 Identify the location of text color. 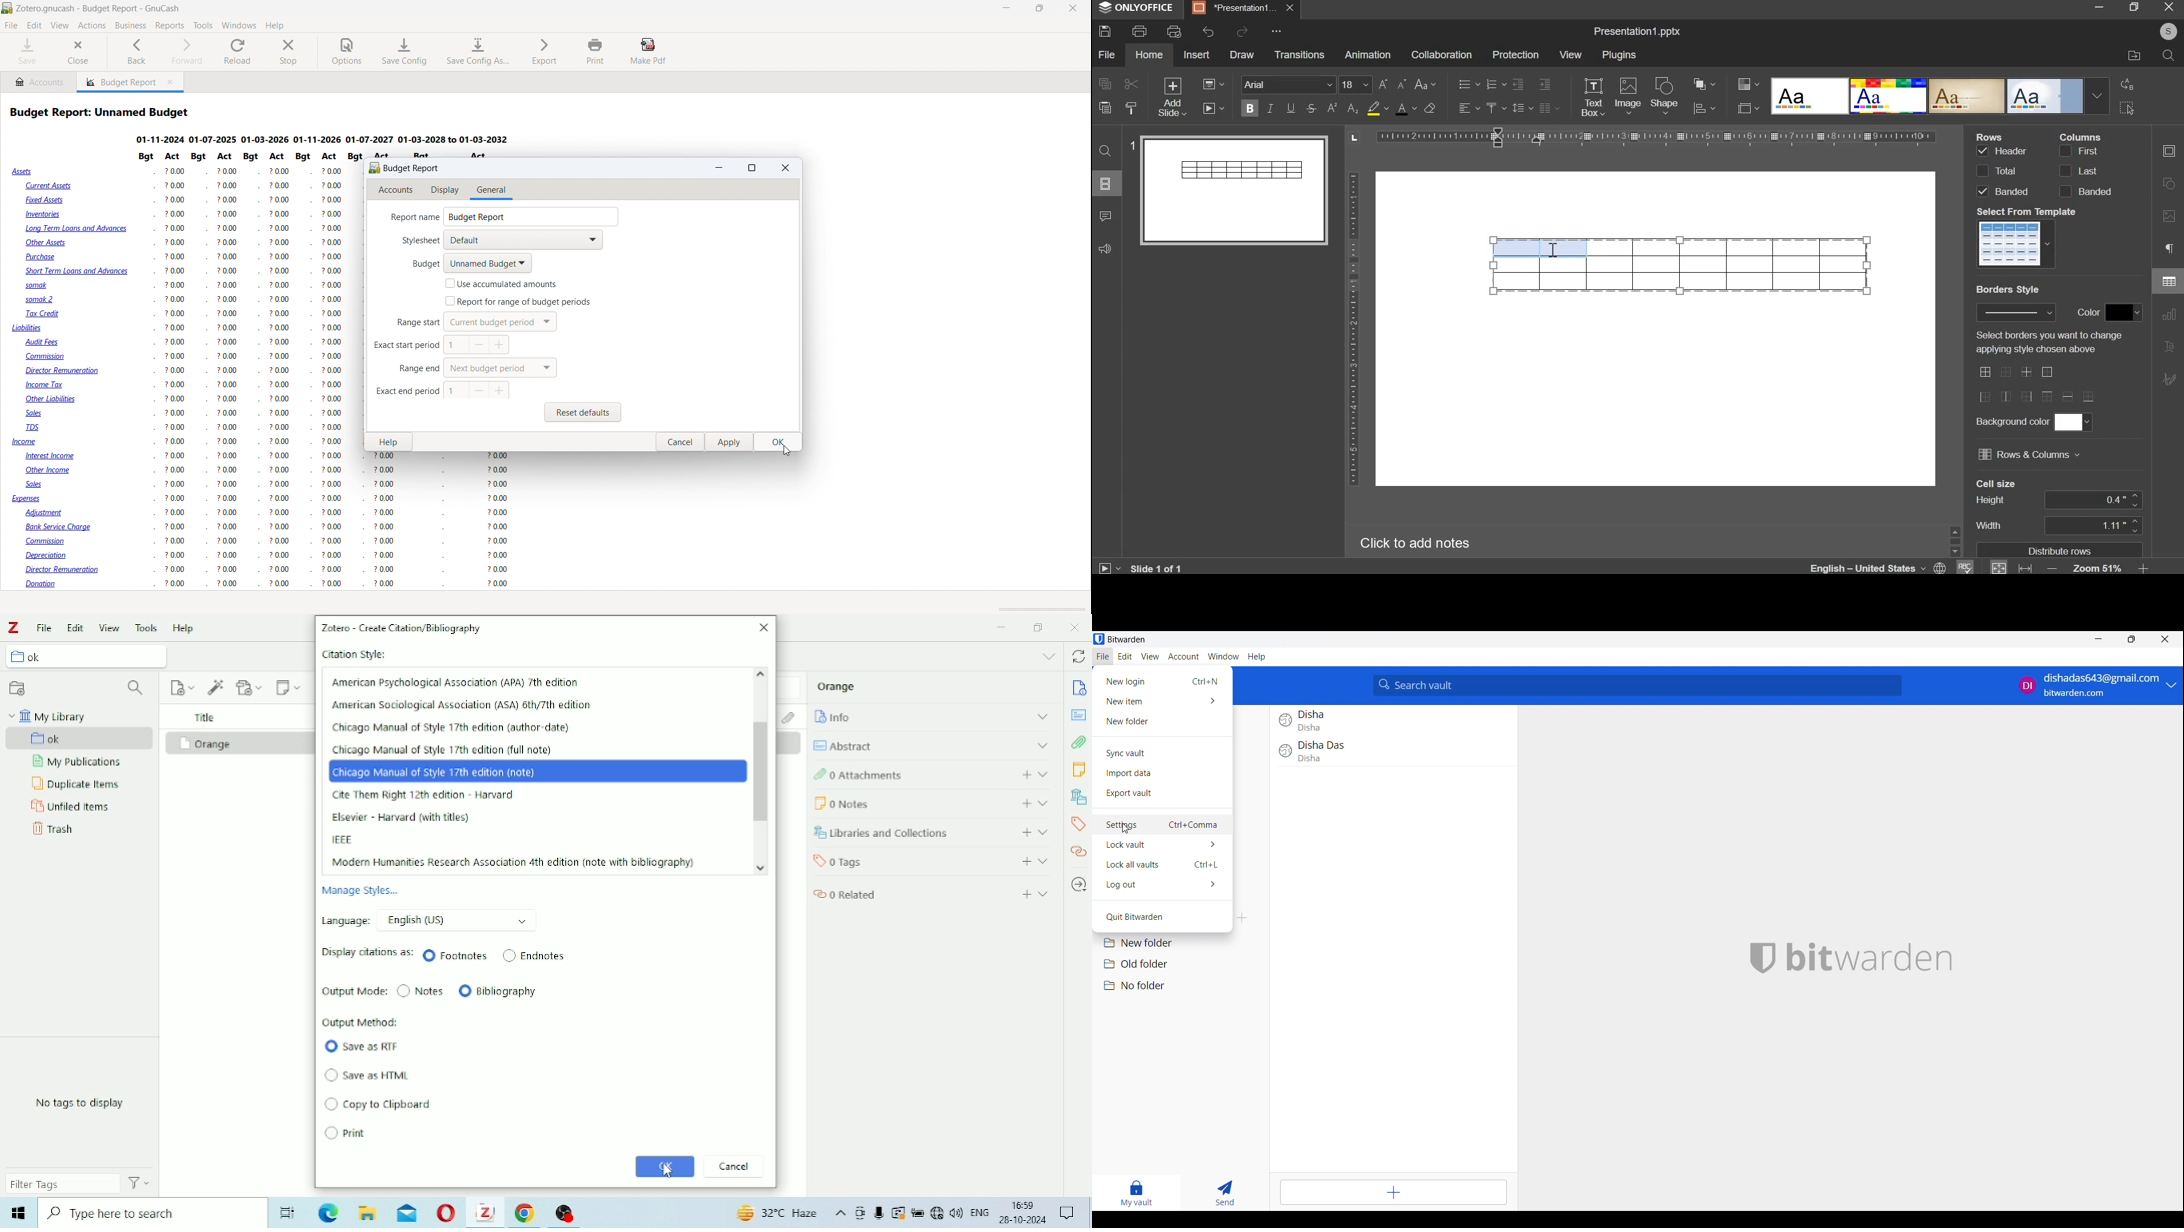
(1405, 109).